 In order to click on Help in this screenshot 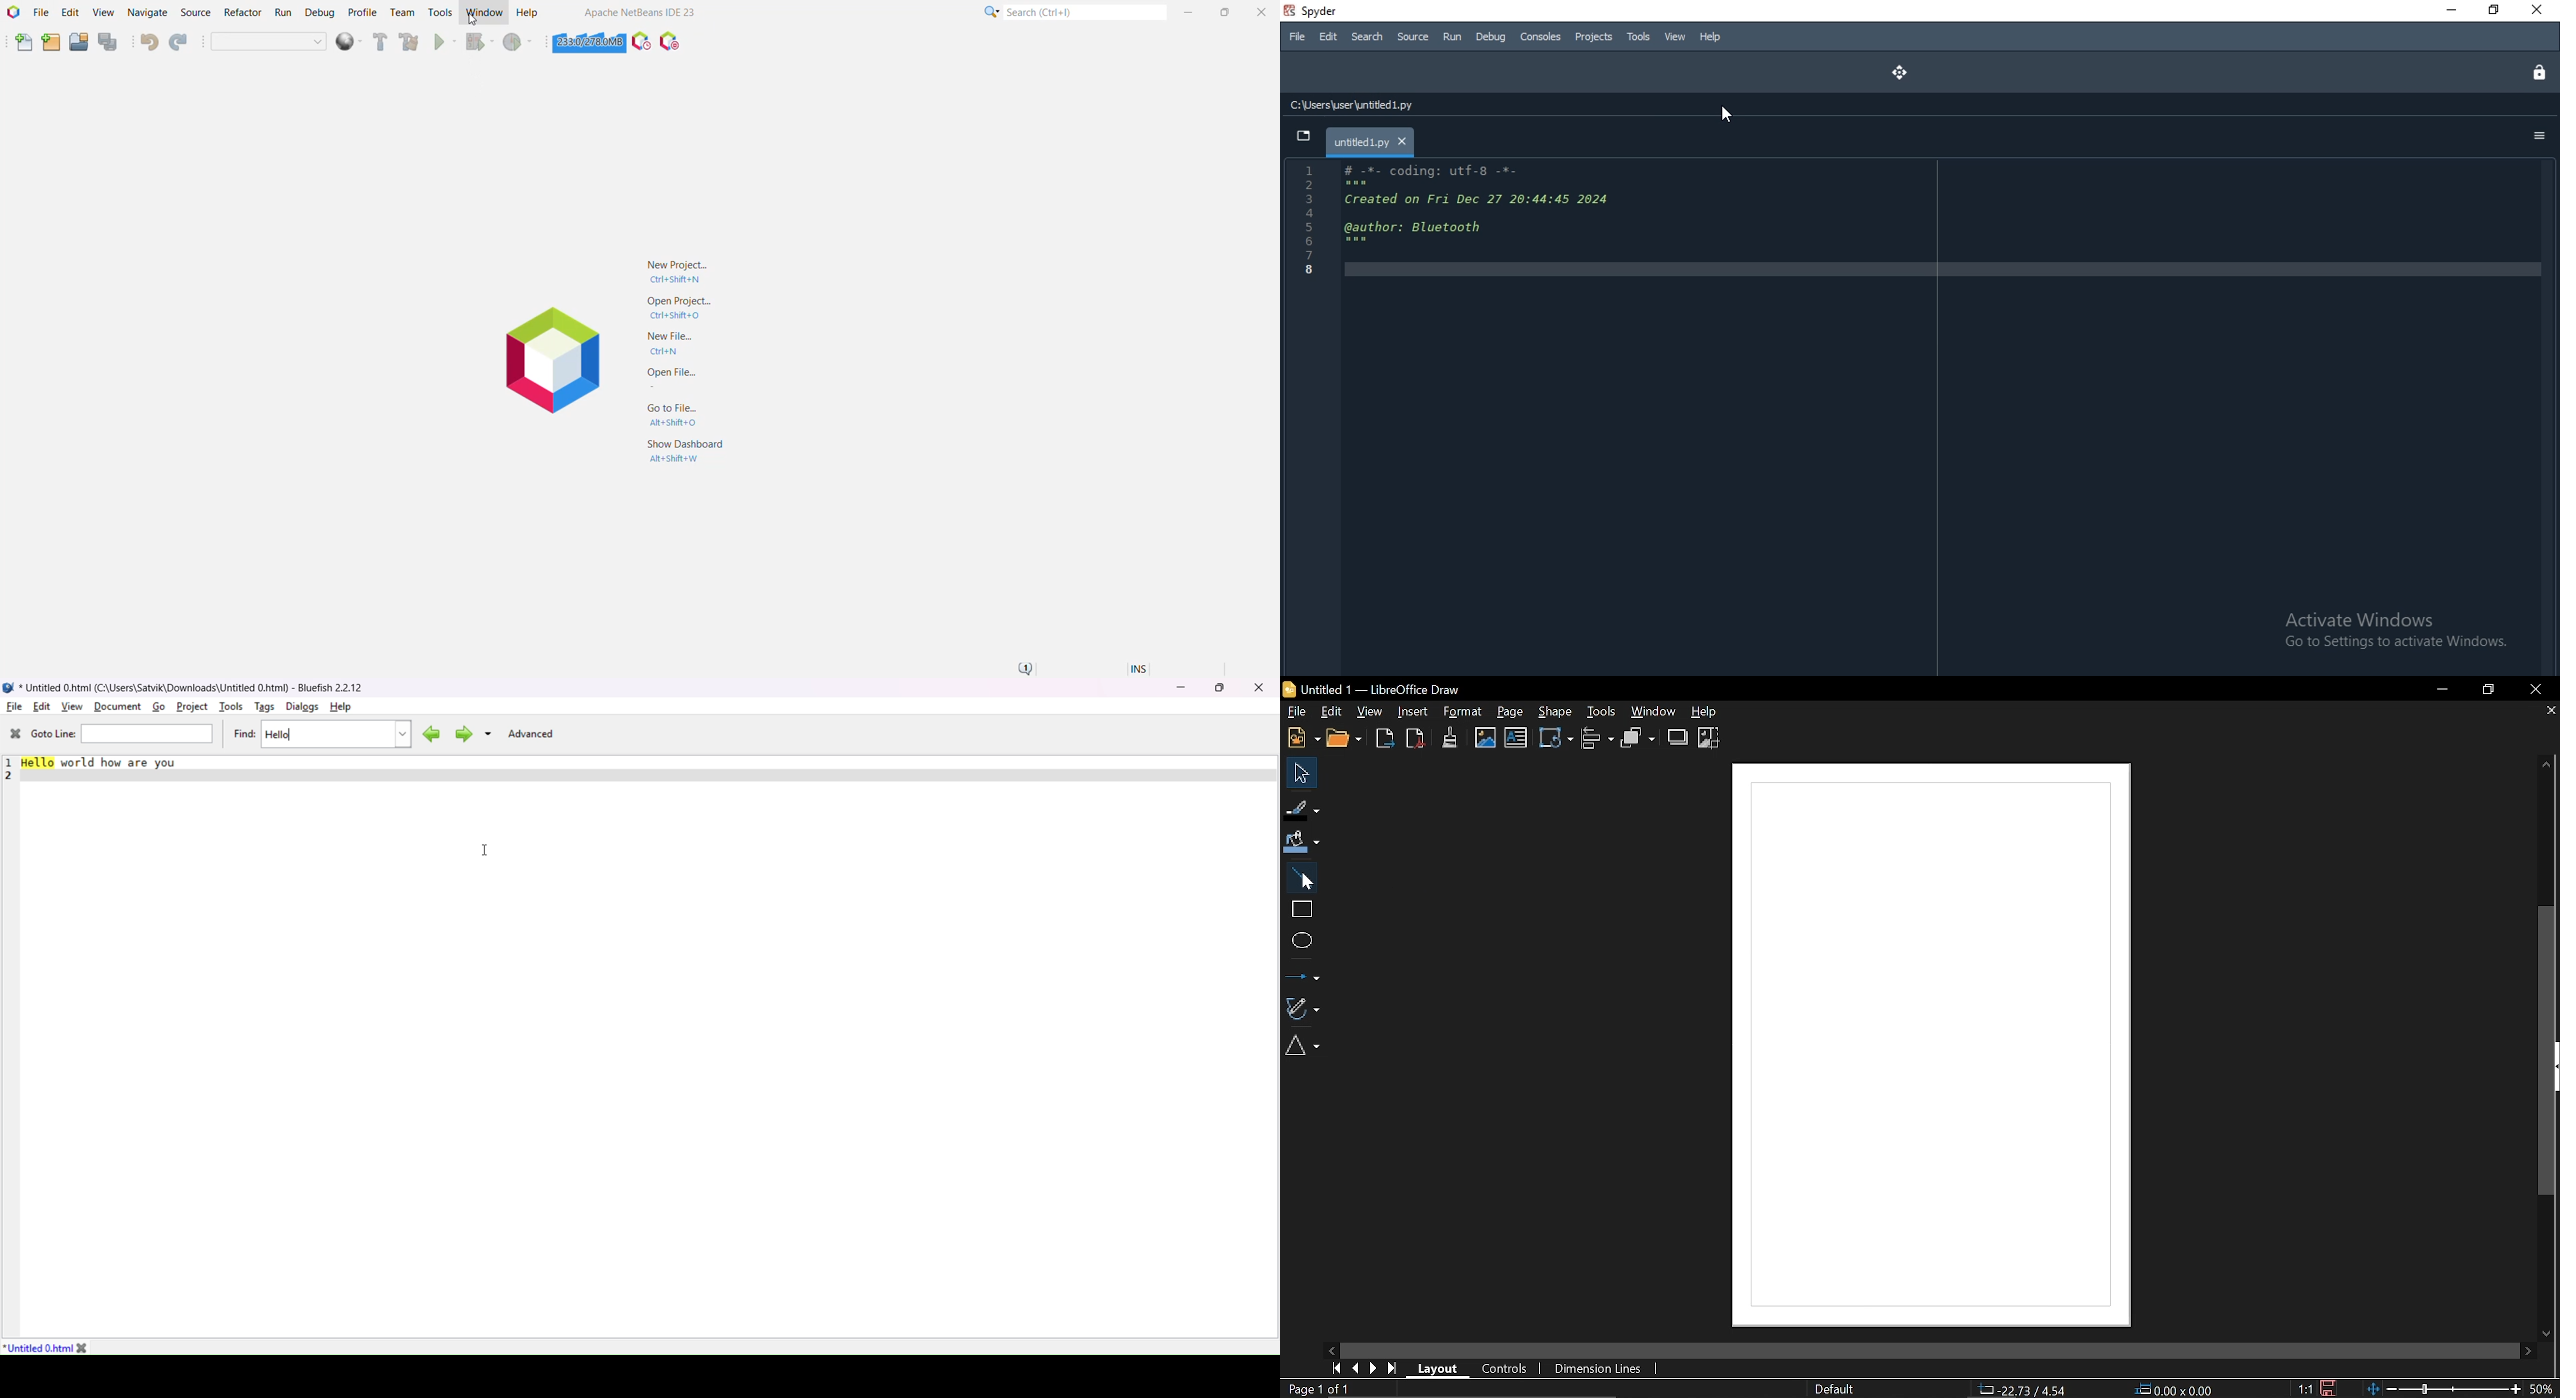, I will do `click(1711, 713)`.